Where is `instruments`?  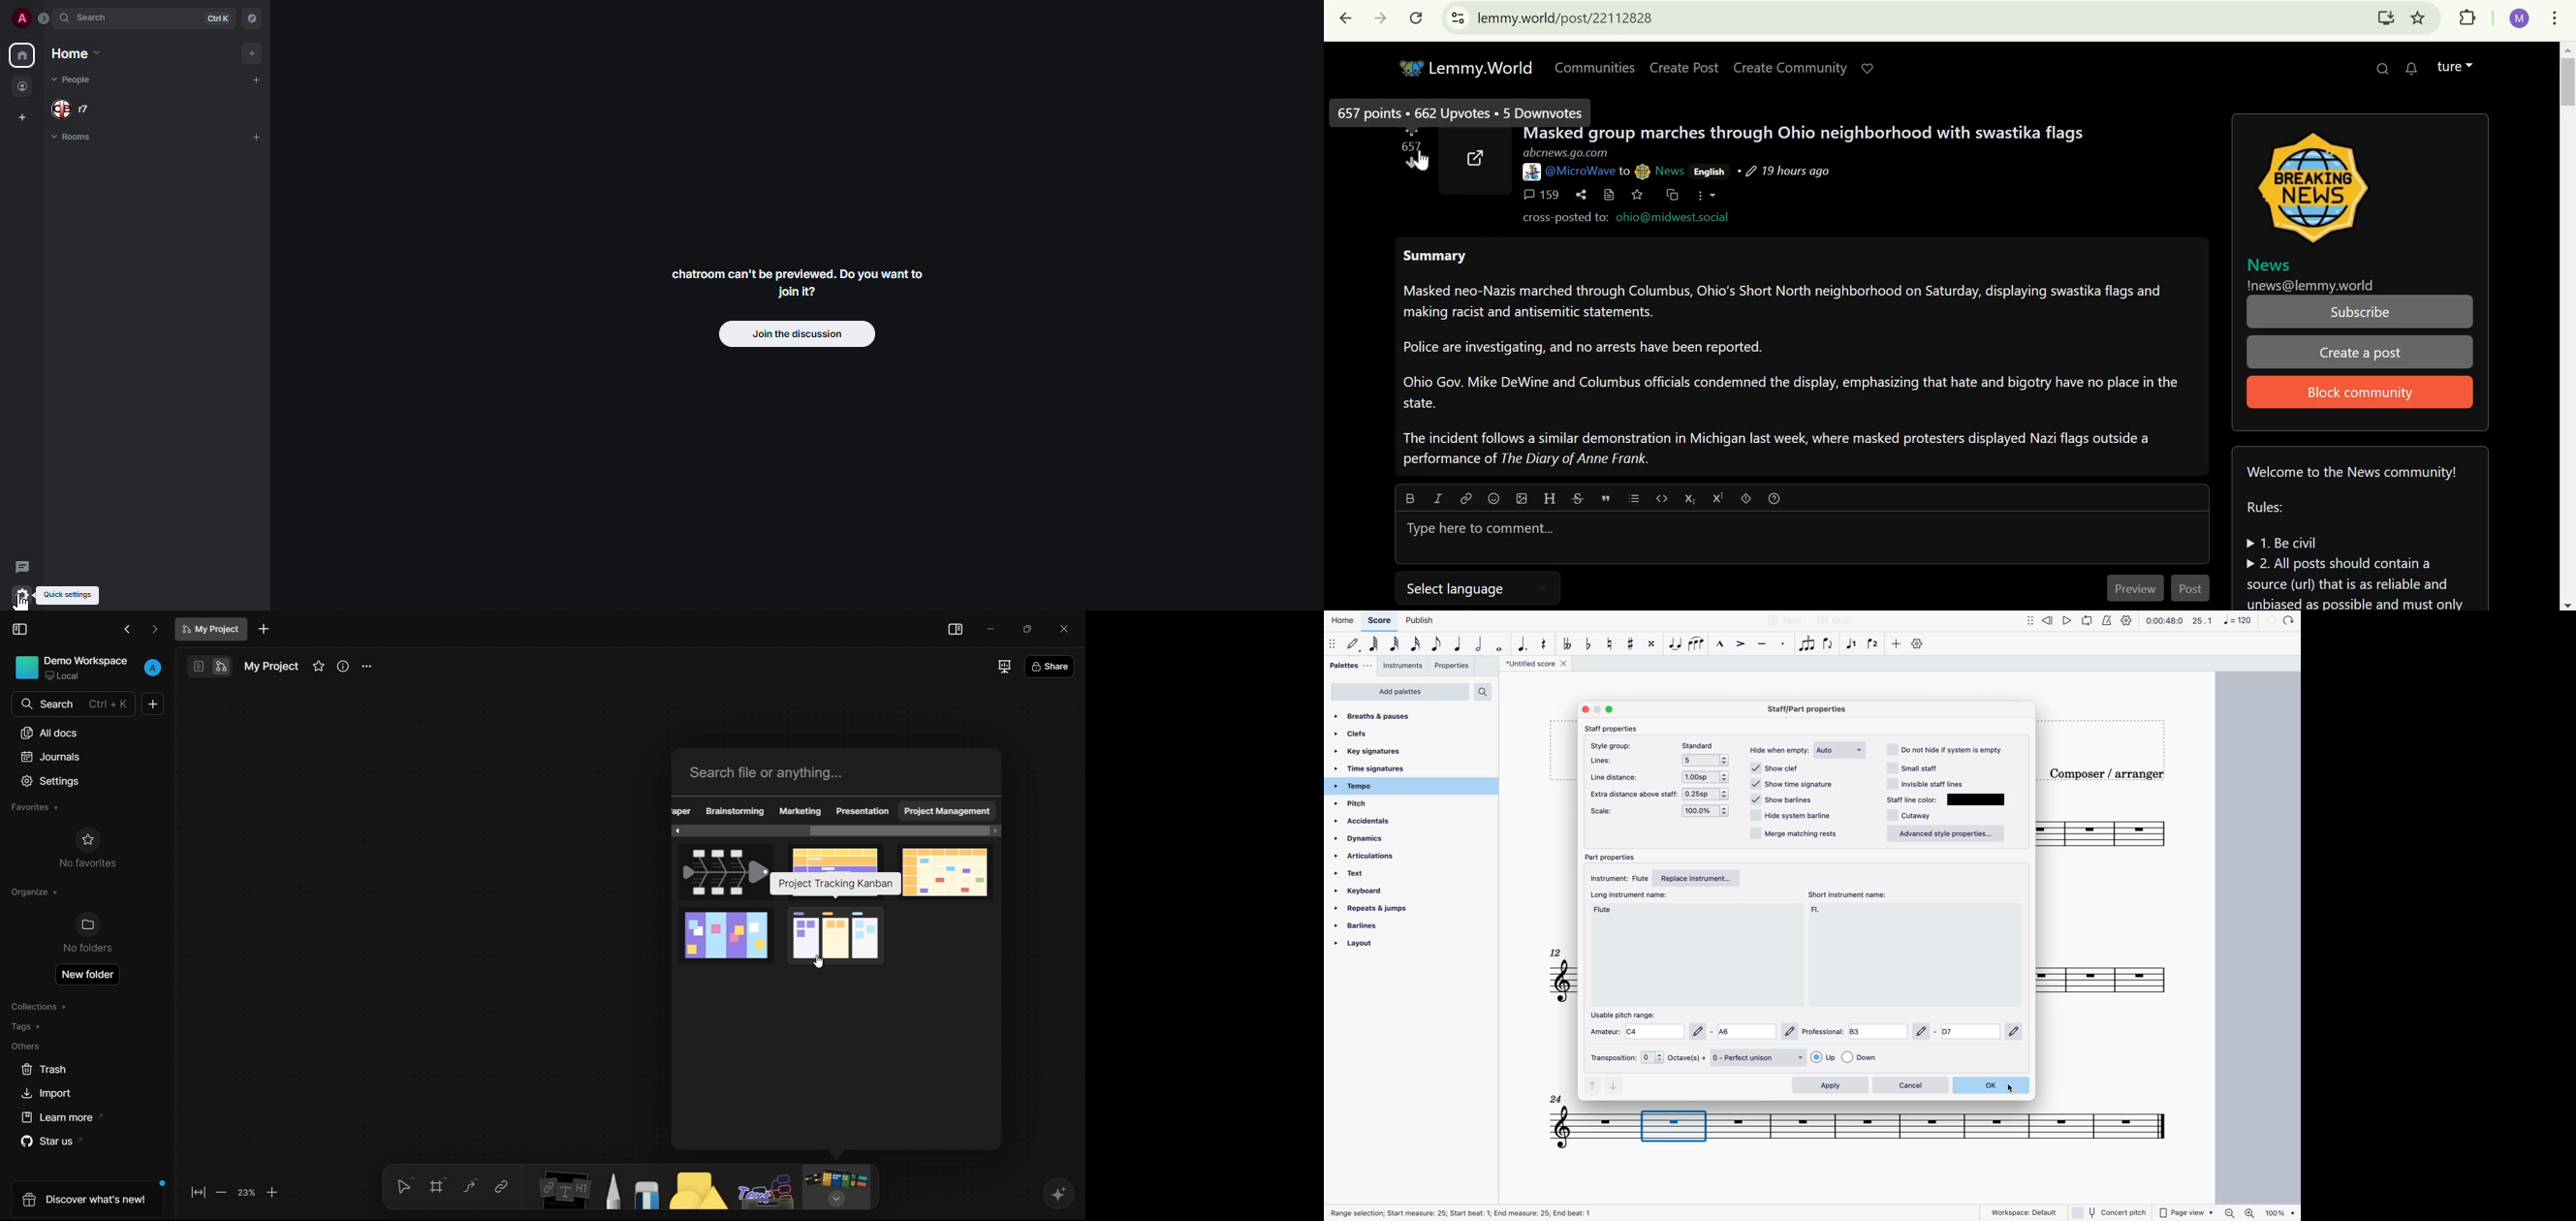
instruments is located at coordinates (1404, 666).